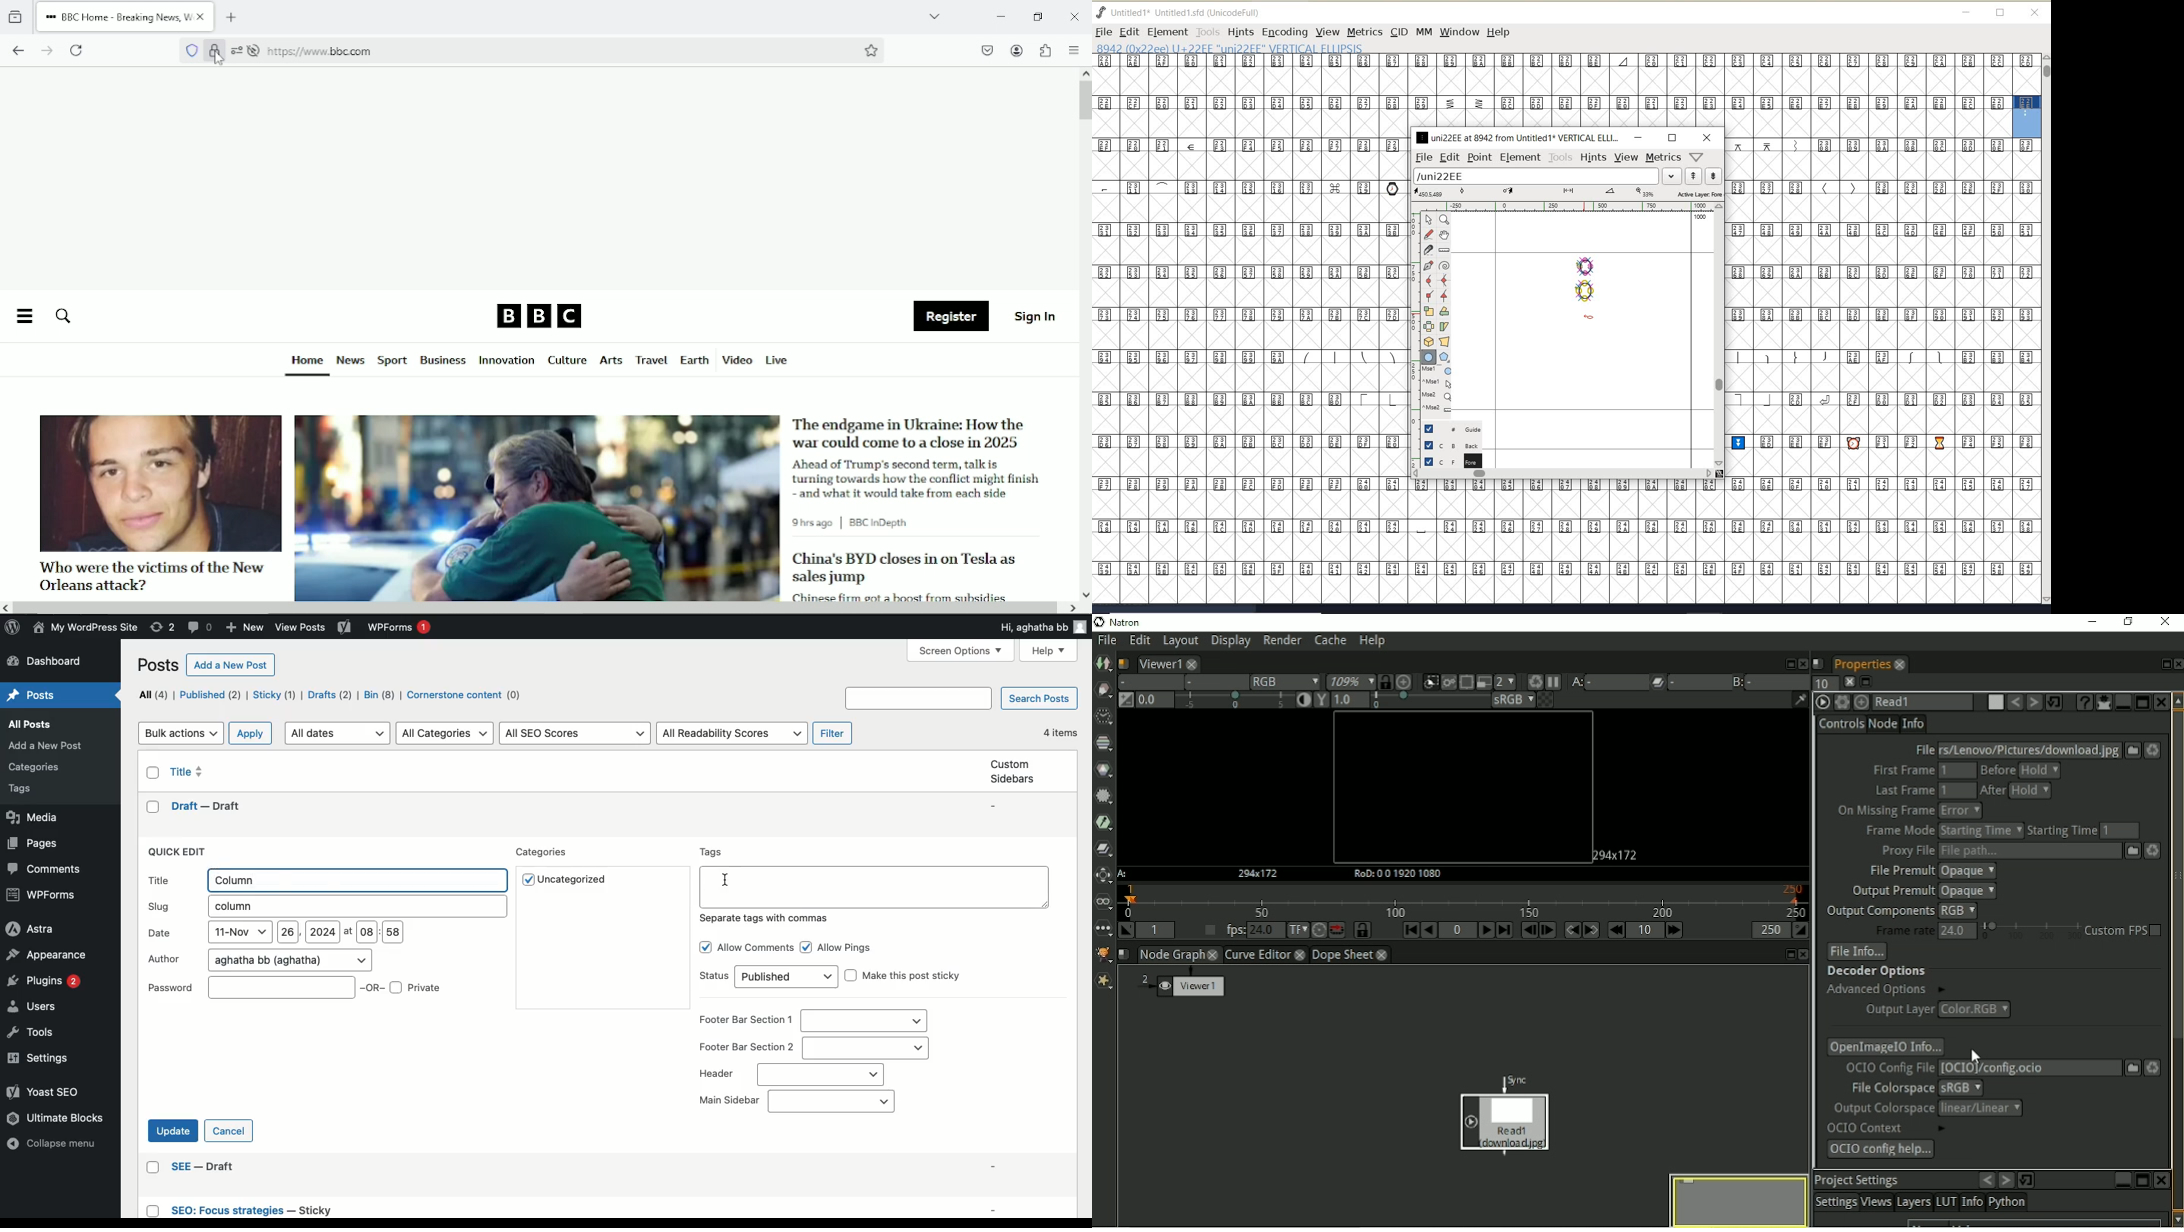 The width and height of the screenshot is (2184, 1232). I want to click on All SEO scores, so click(577, 734).